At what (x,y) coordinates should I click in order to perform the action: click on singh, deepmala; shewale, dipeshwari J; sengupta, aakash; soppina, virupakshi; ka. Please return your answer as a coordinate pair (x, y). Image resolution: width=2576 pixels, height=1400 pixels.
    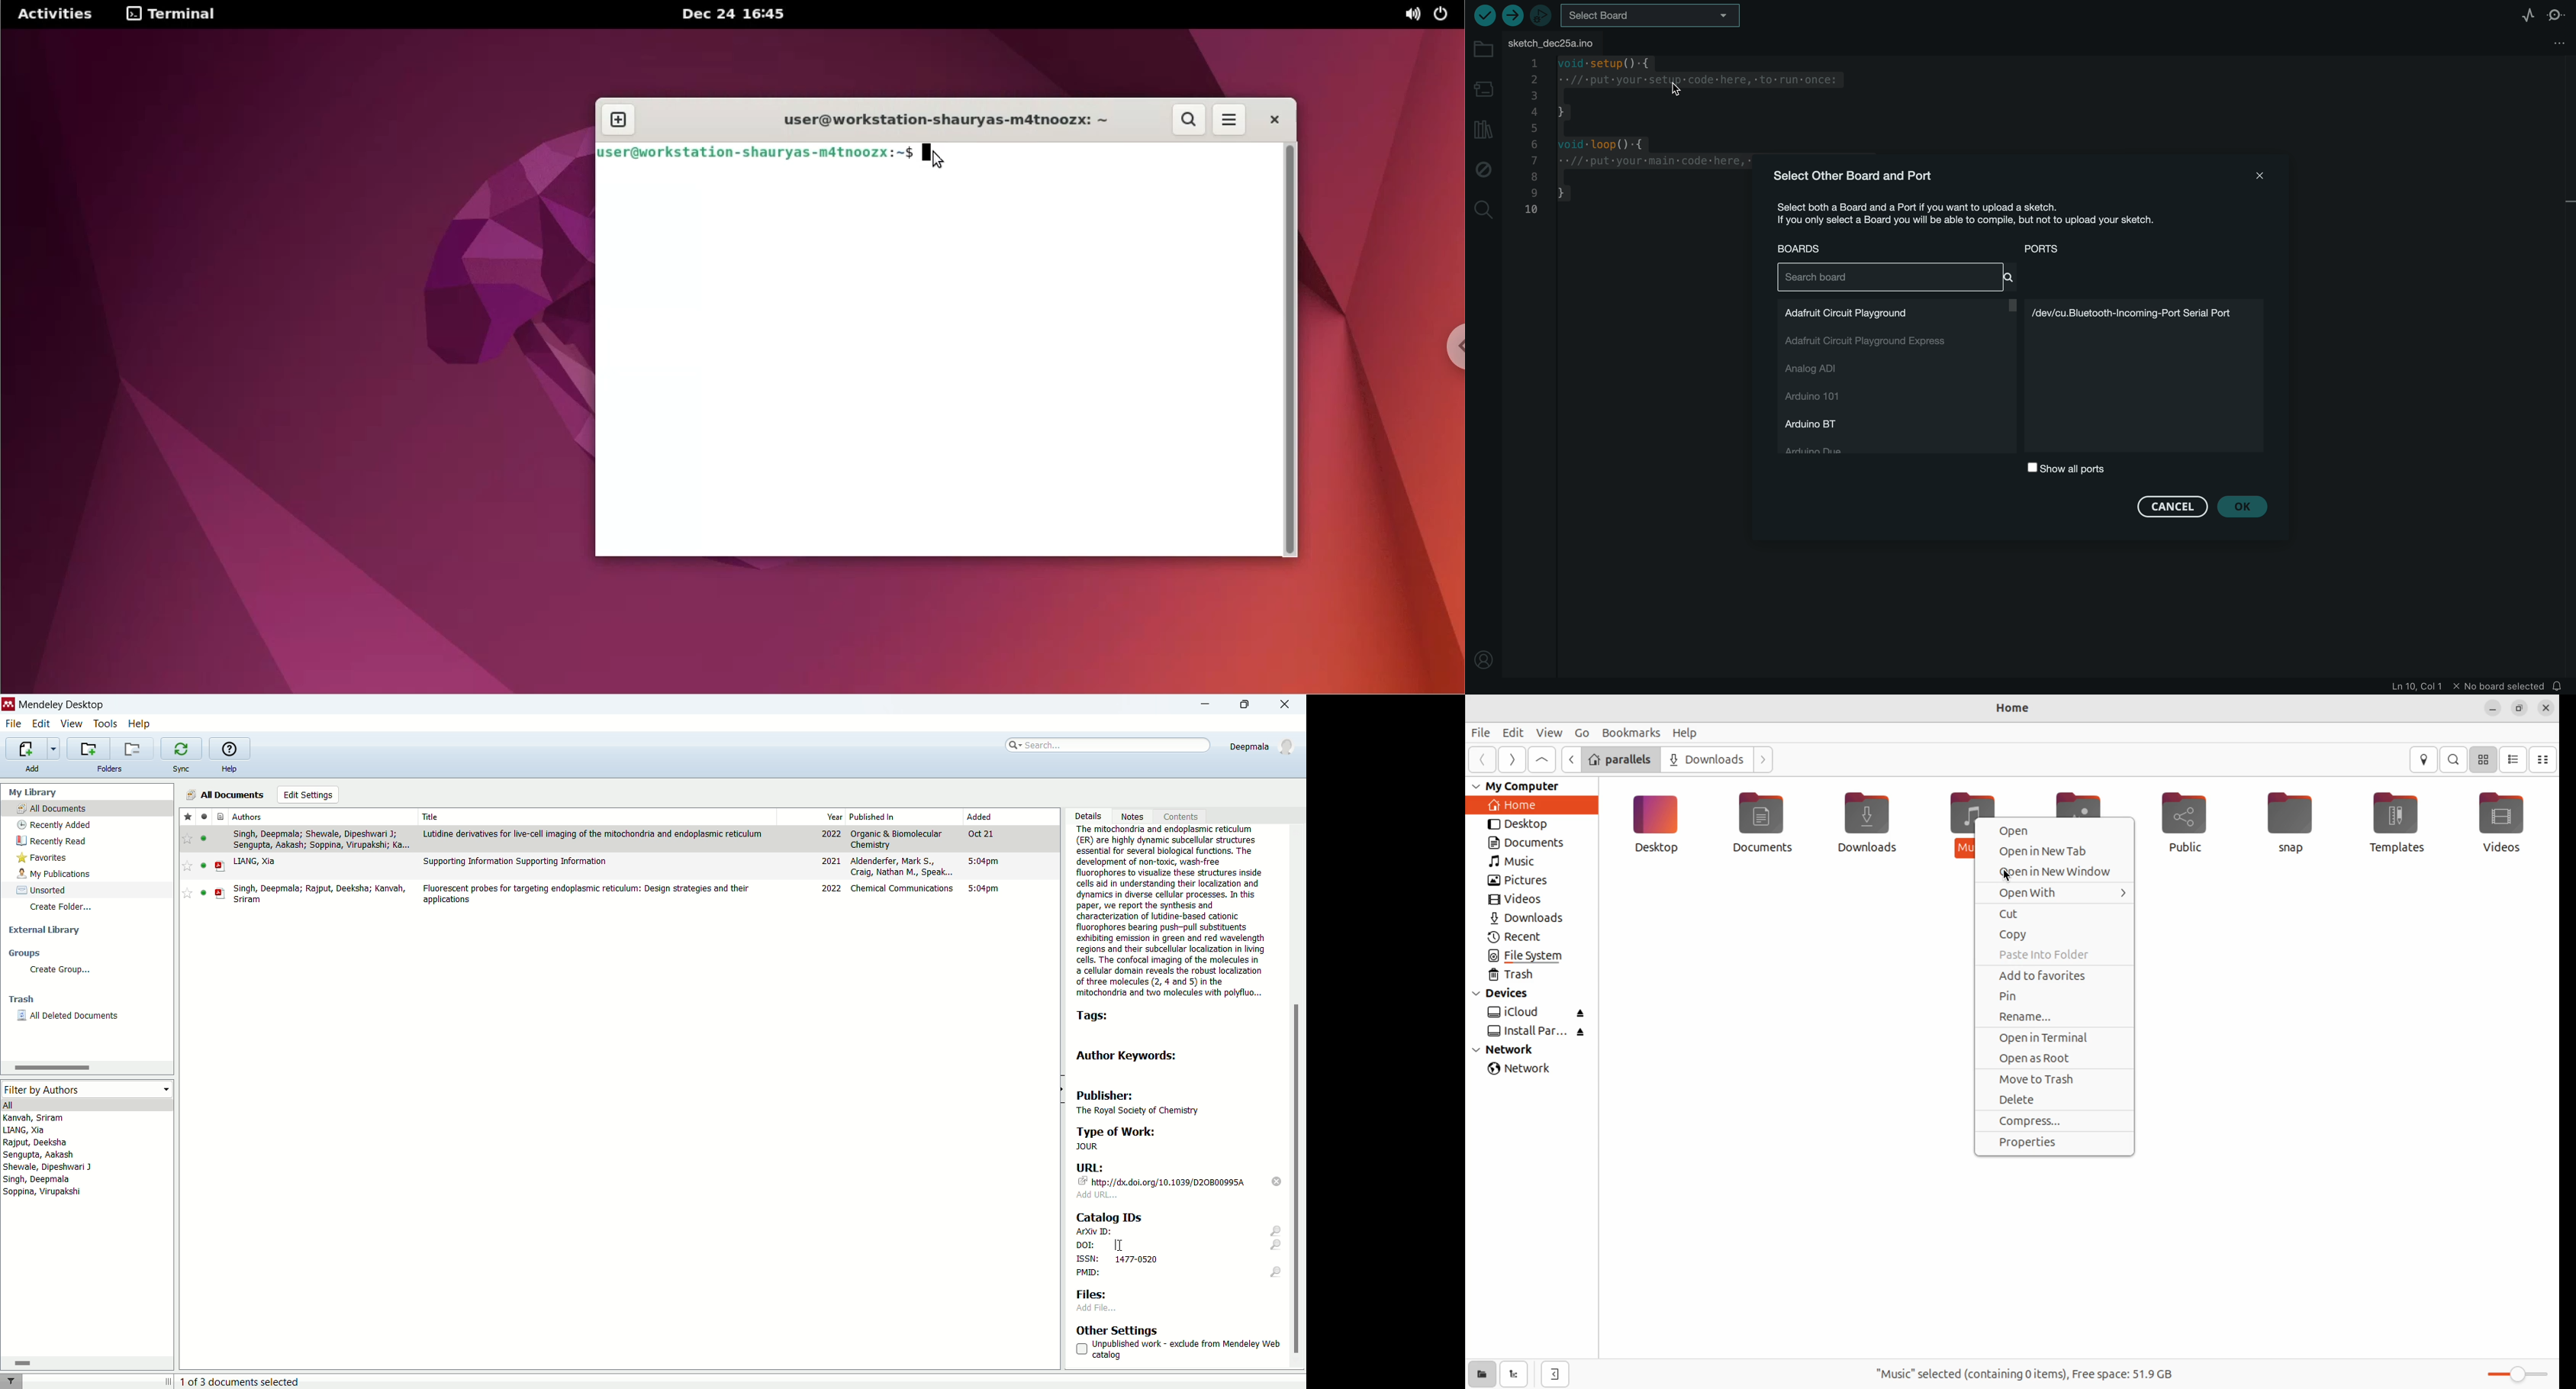
    Looking at the image, I should click on (321, 840).